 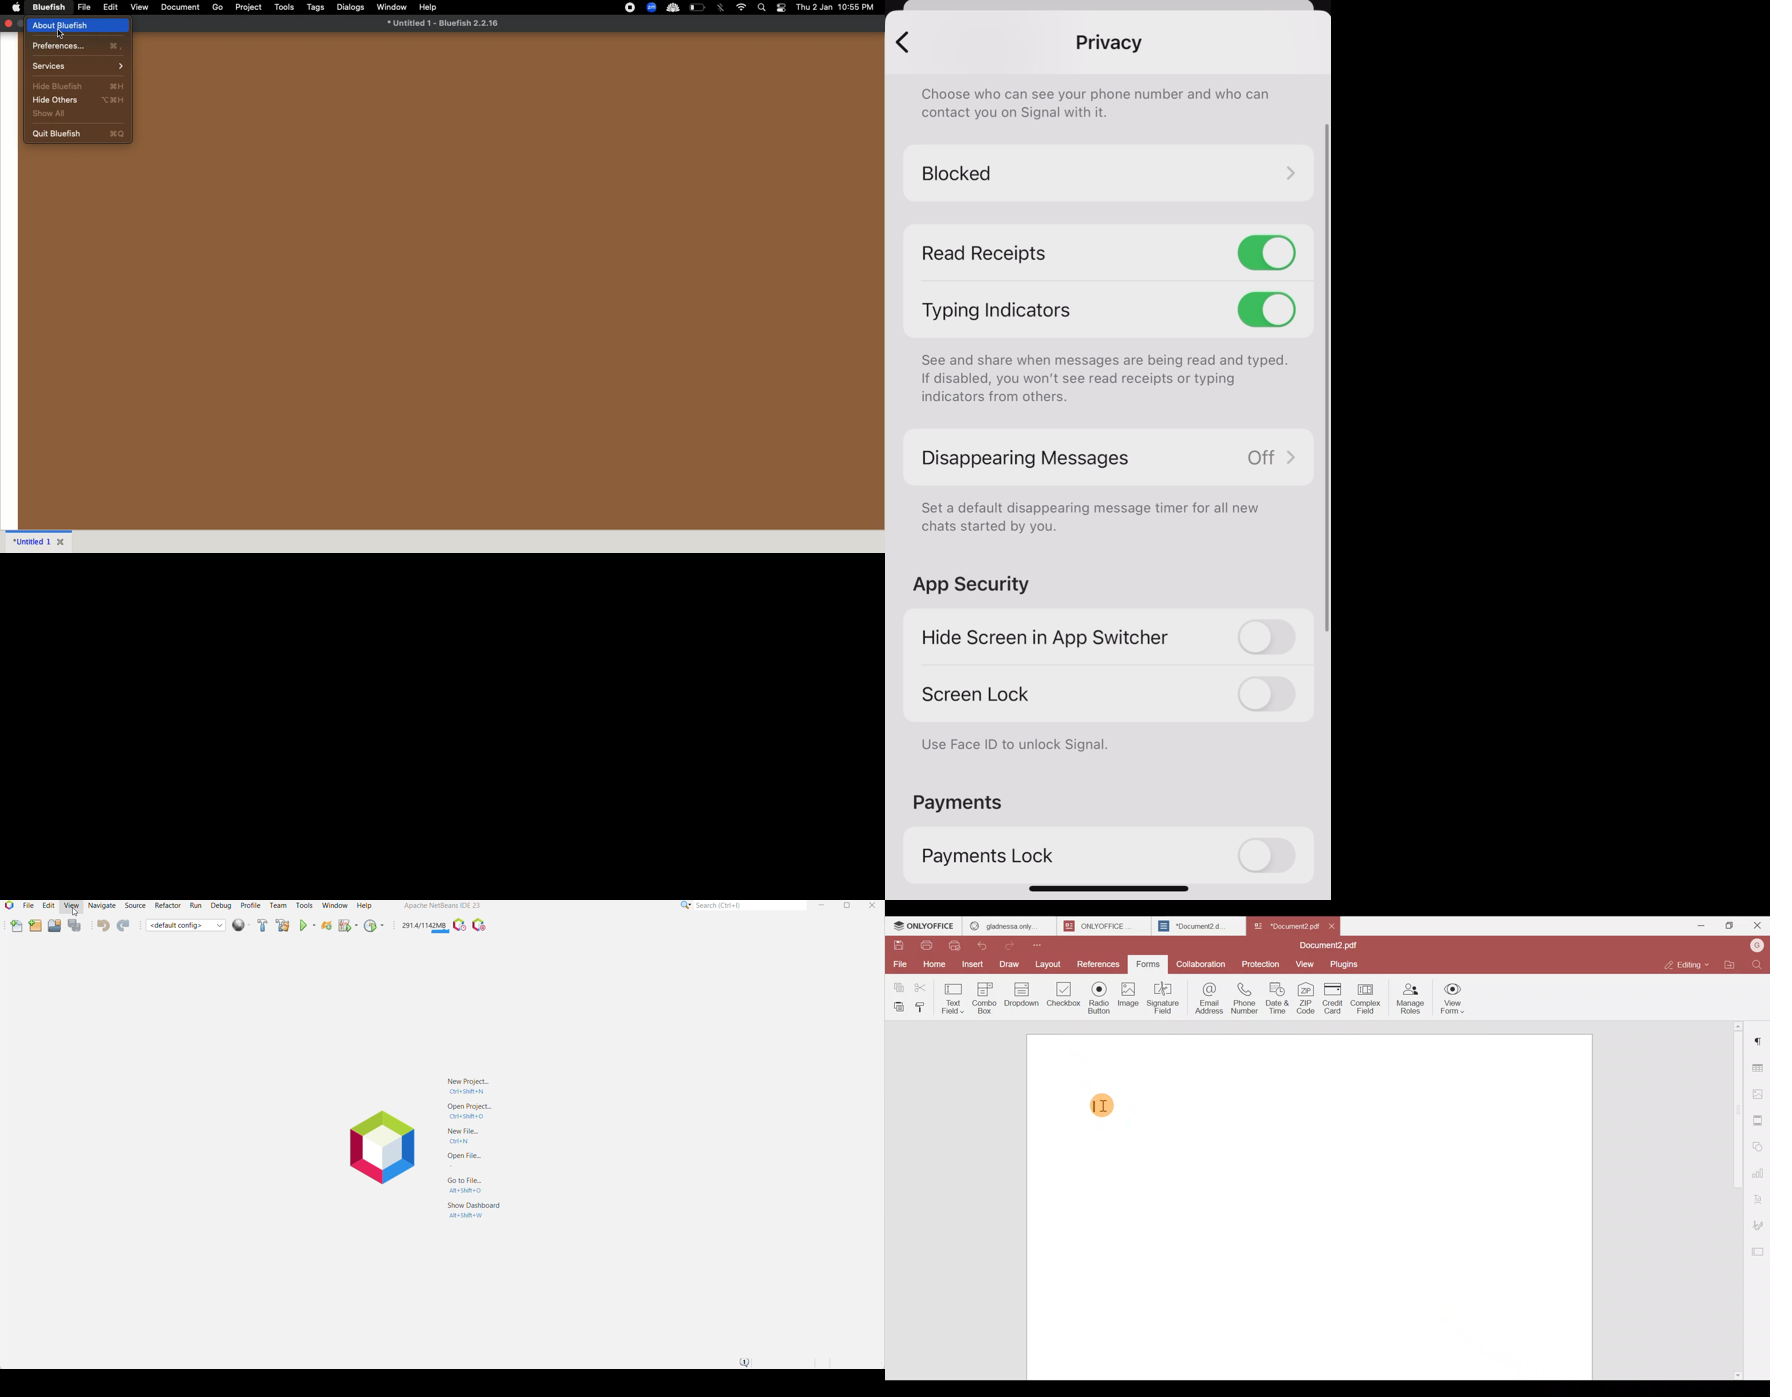 What do you see at coordinates (285, 6) in the screenshot?
I see `tools` at bounding box center [285, 6].